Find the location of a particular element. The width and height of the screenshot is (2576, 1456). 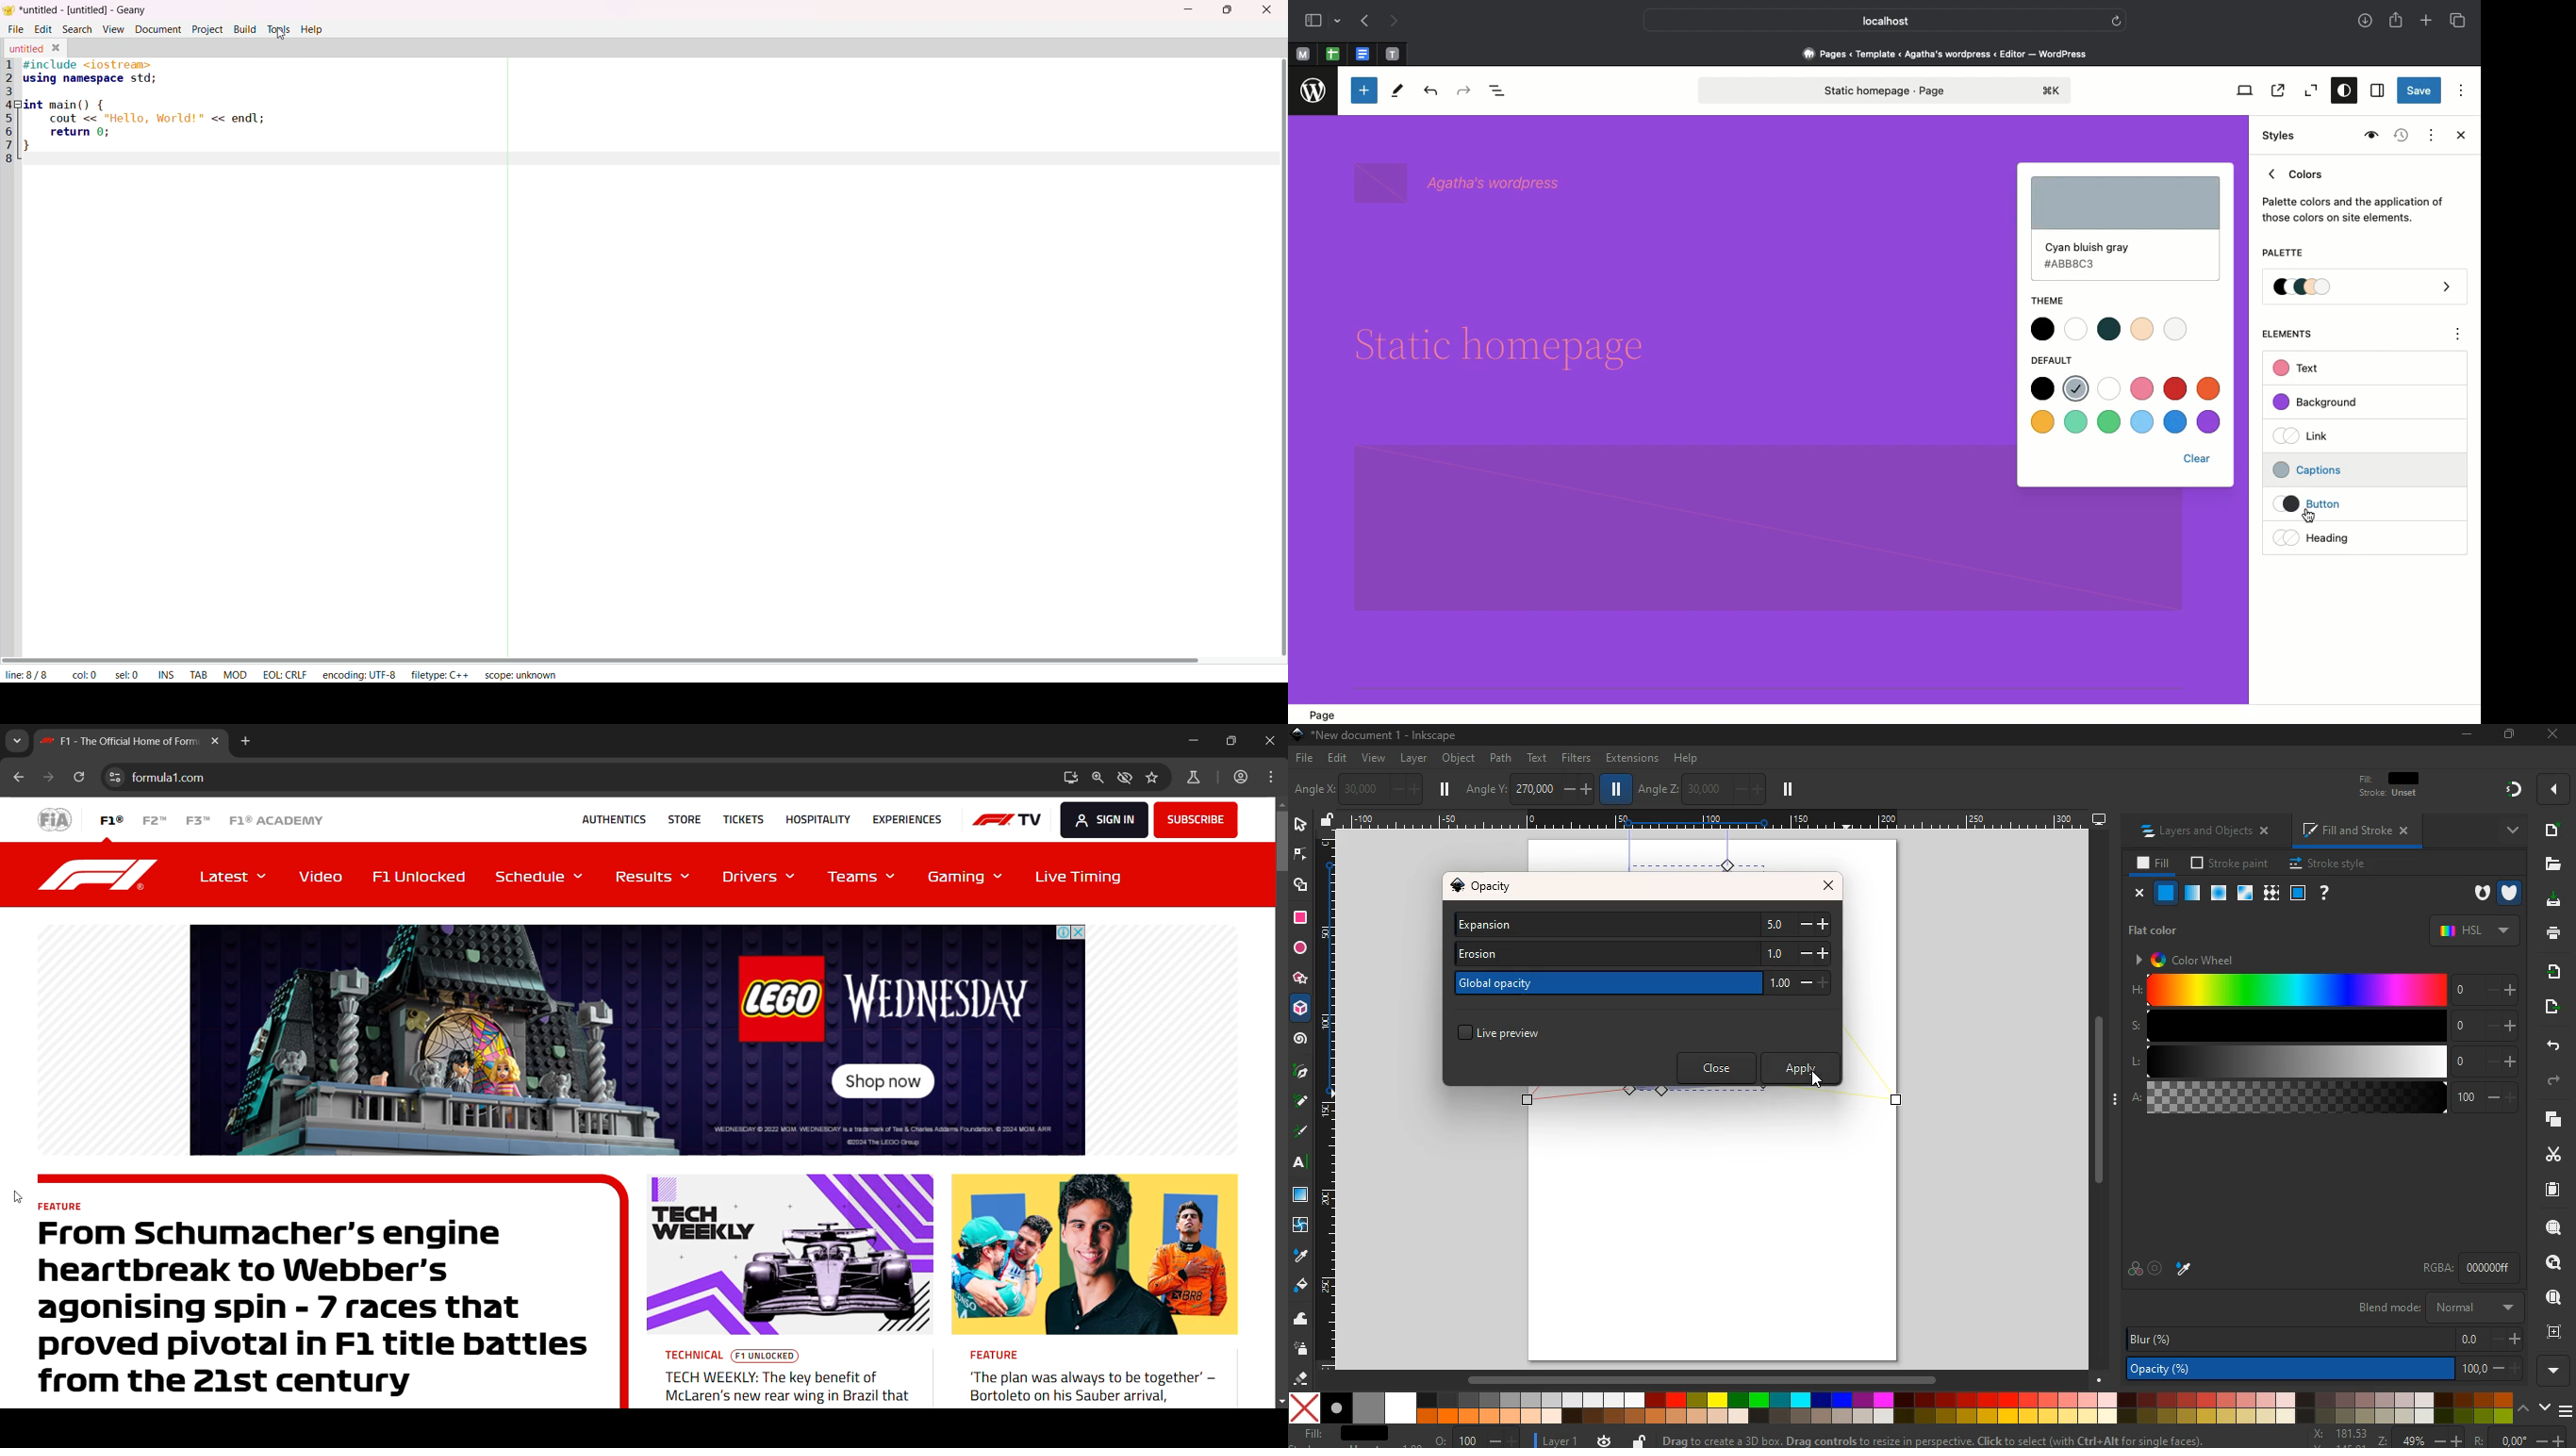

wave is located at coordinates (1303, 1321).